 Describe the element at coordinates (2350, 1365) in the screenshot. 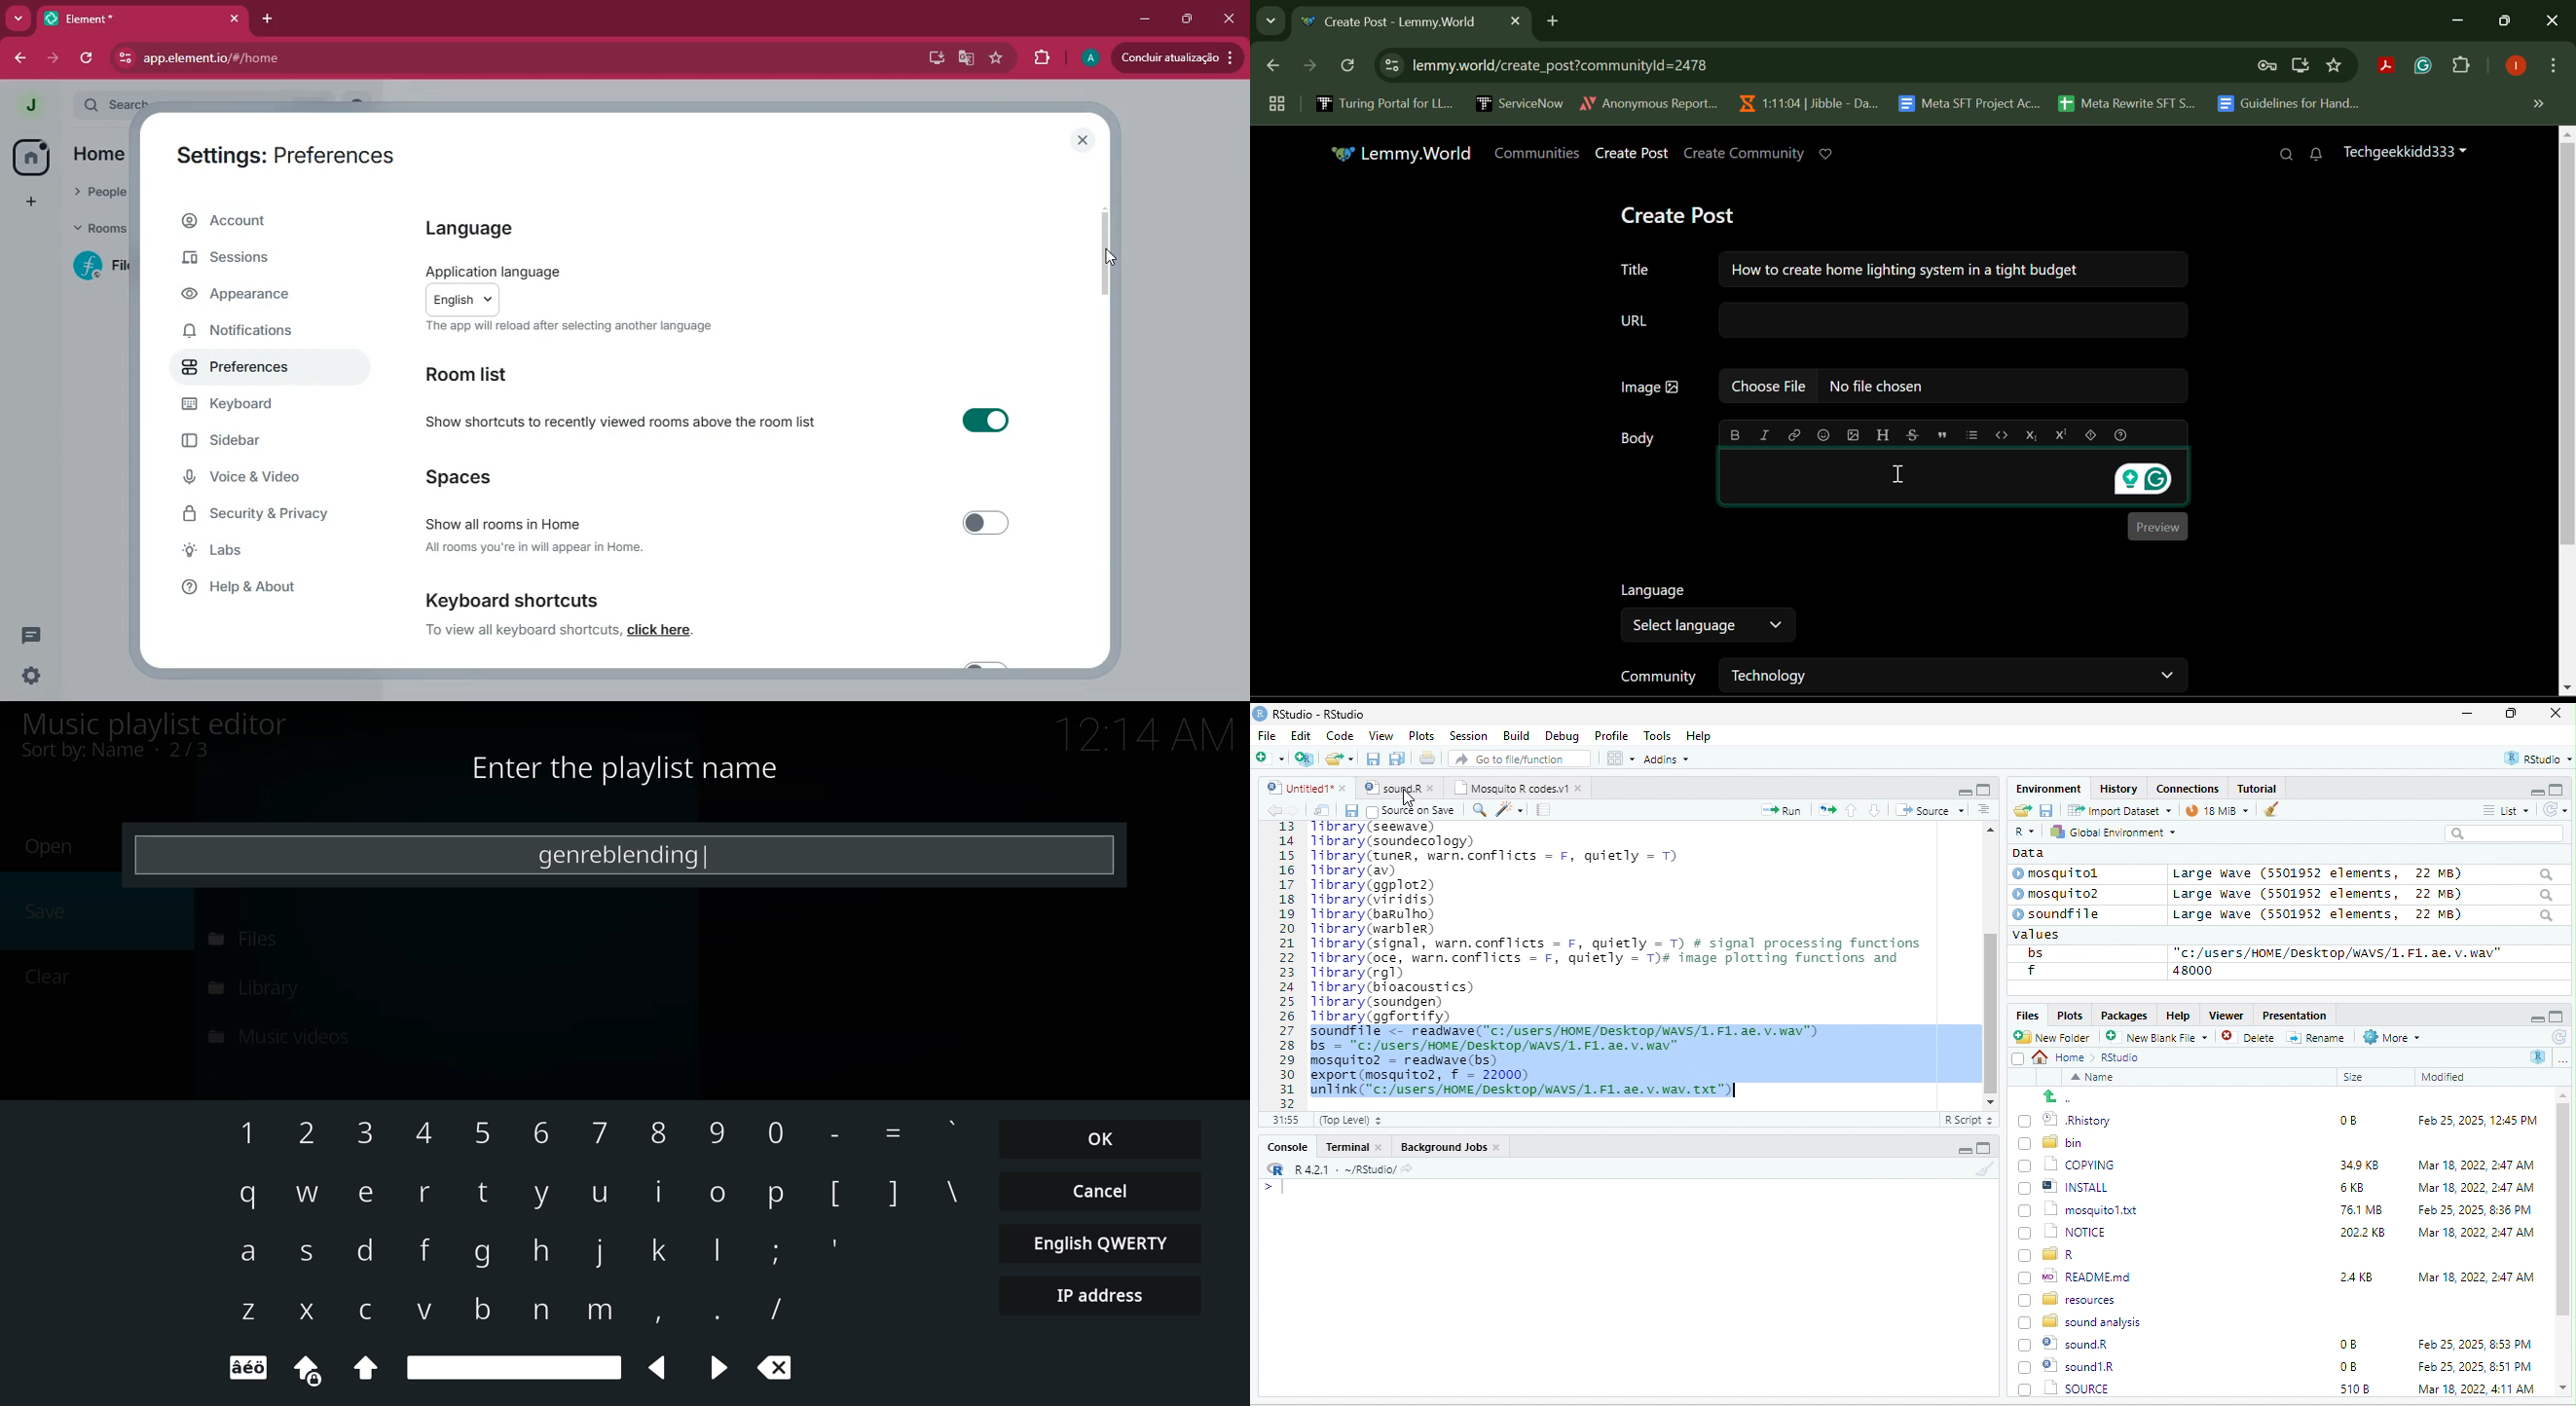

I see `5108` at that location.